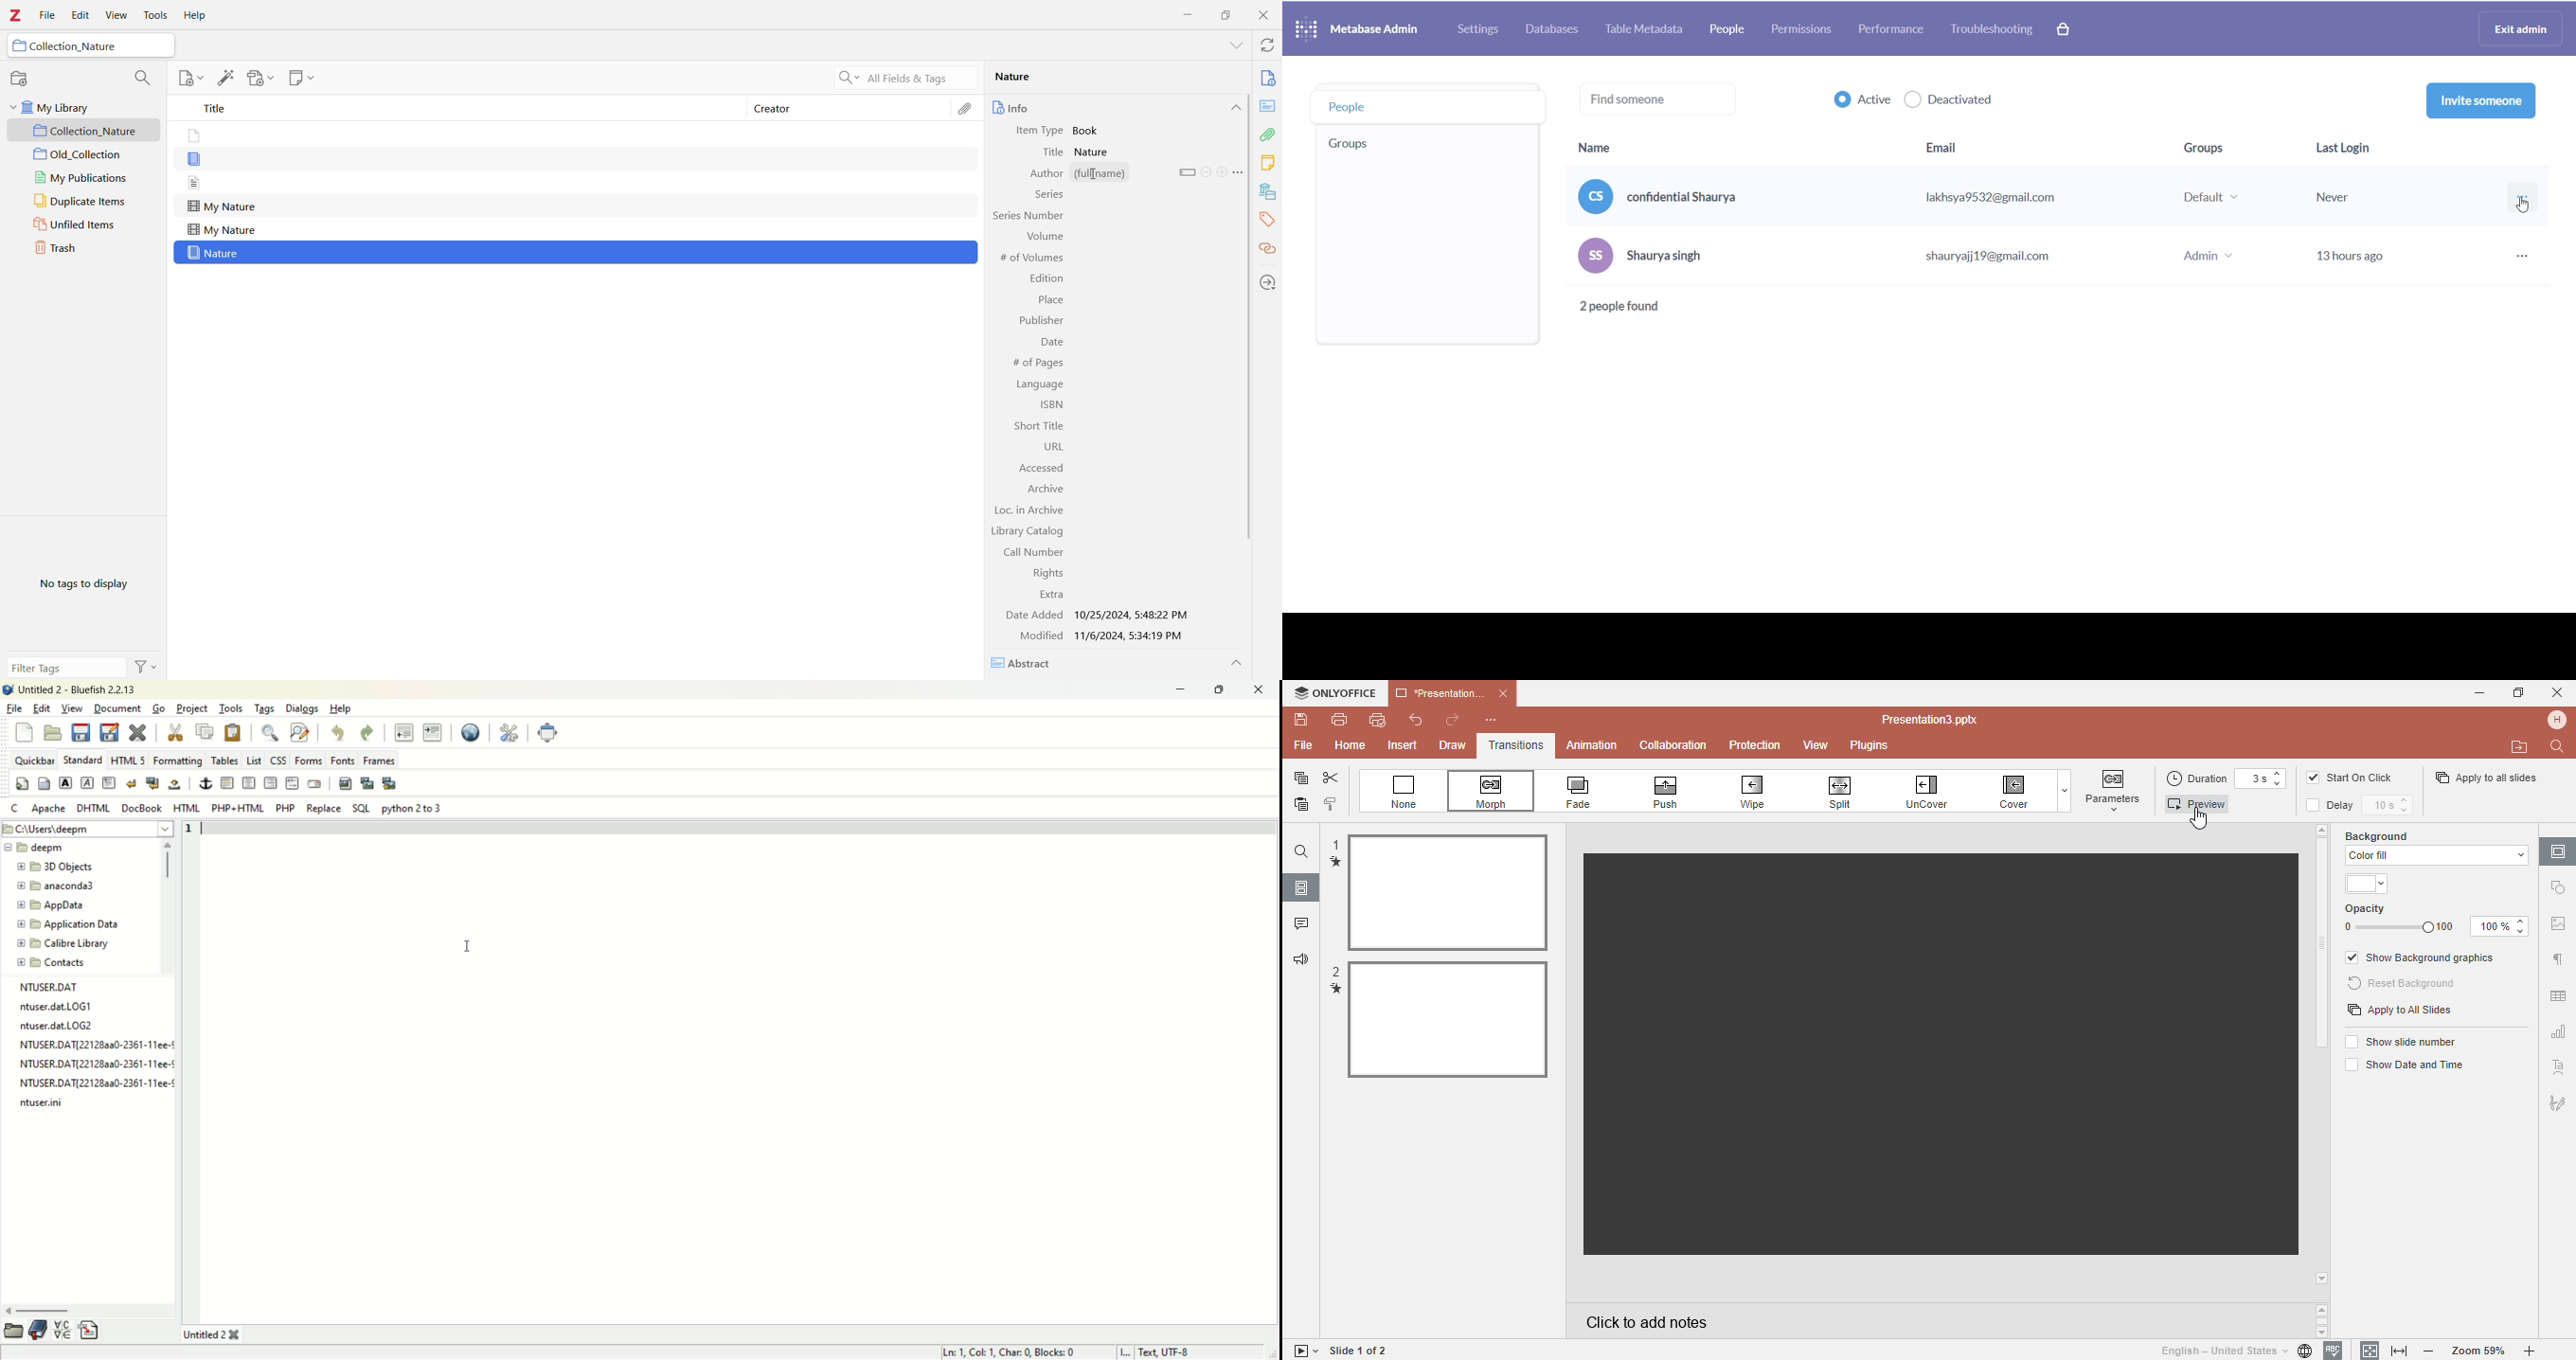  Describe the element at coordinates (222, 230) in the screenshot. I see `My Nature` at that location.